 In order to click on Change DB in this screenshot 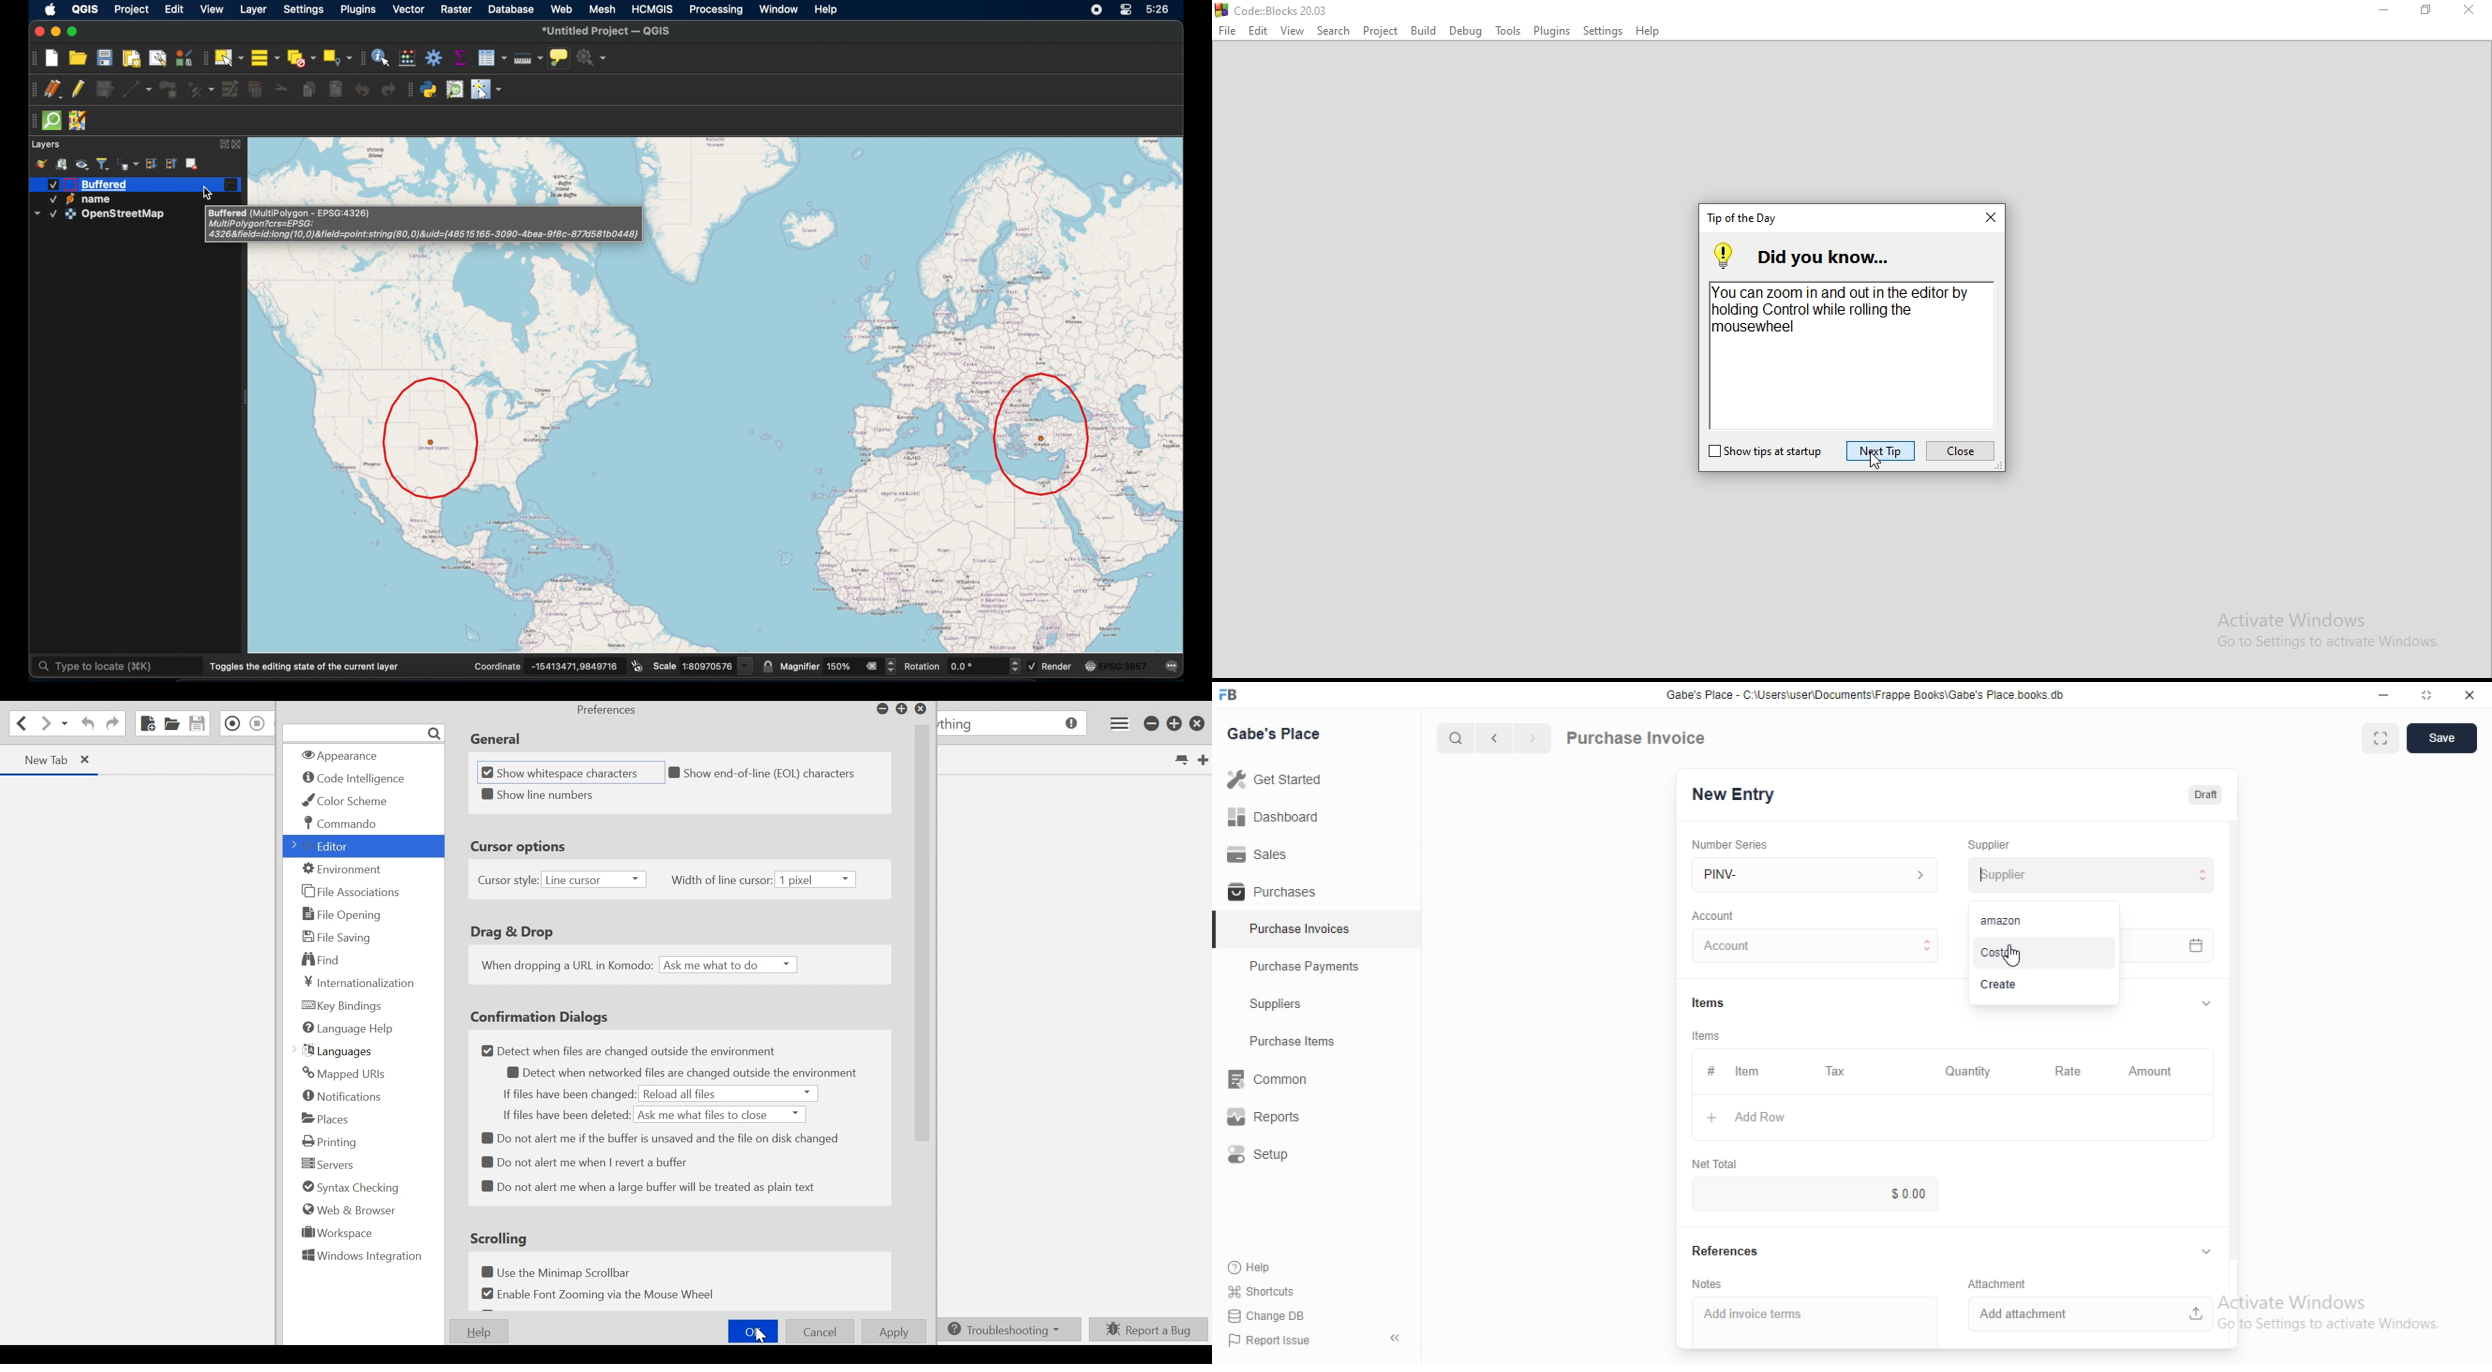, I will do `click(1266, 1316)`.